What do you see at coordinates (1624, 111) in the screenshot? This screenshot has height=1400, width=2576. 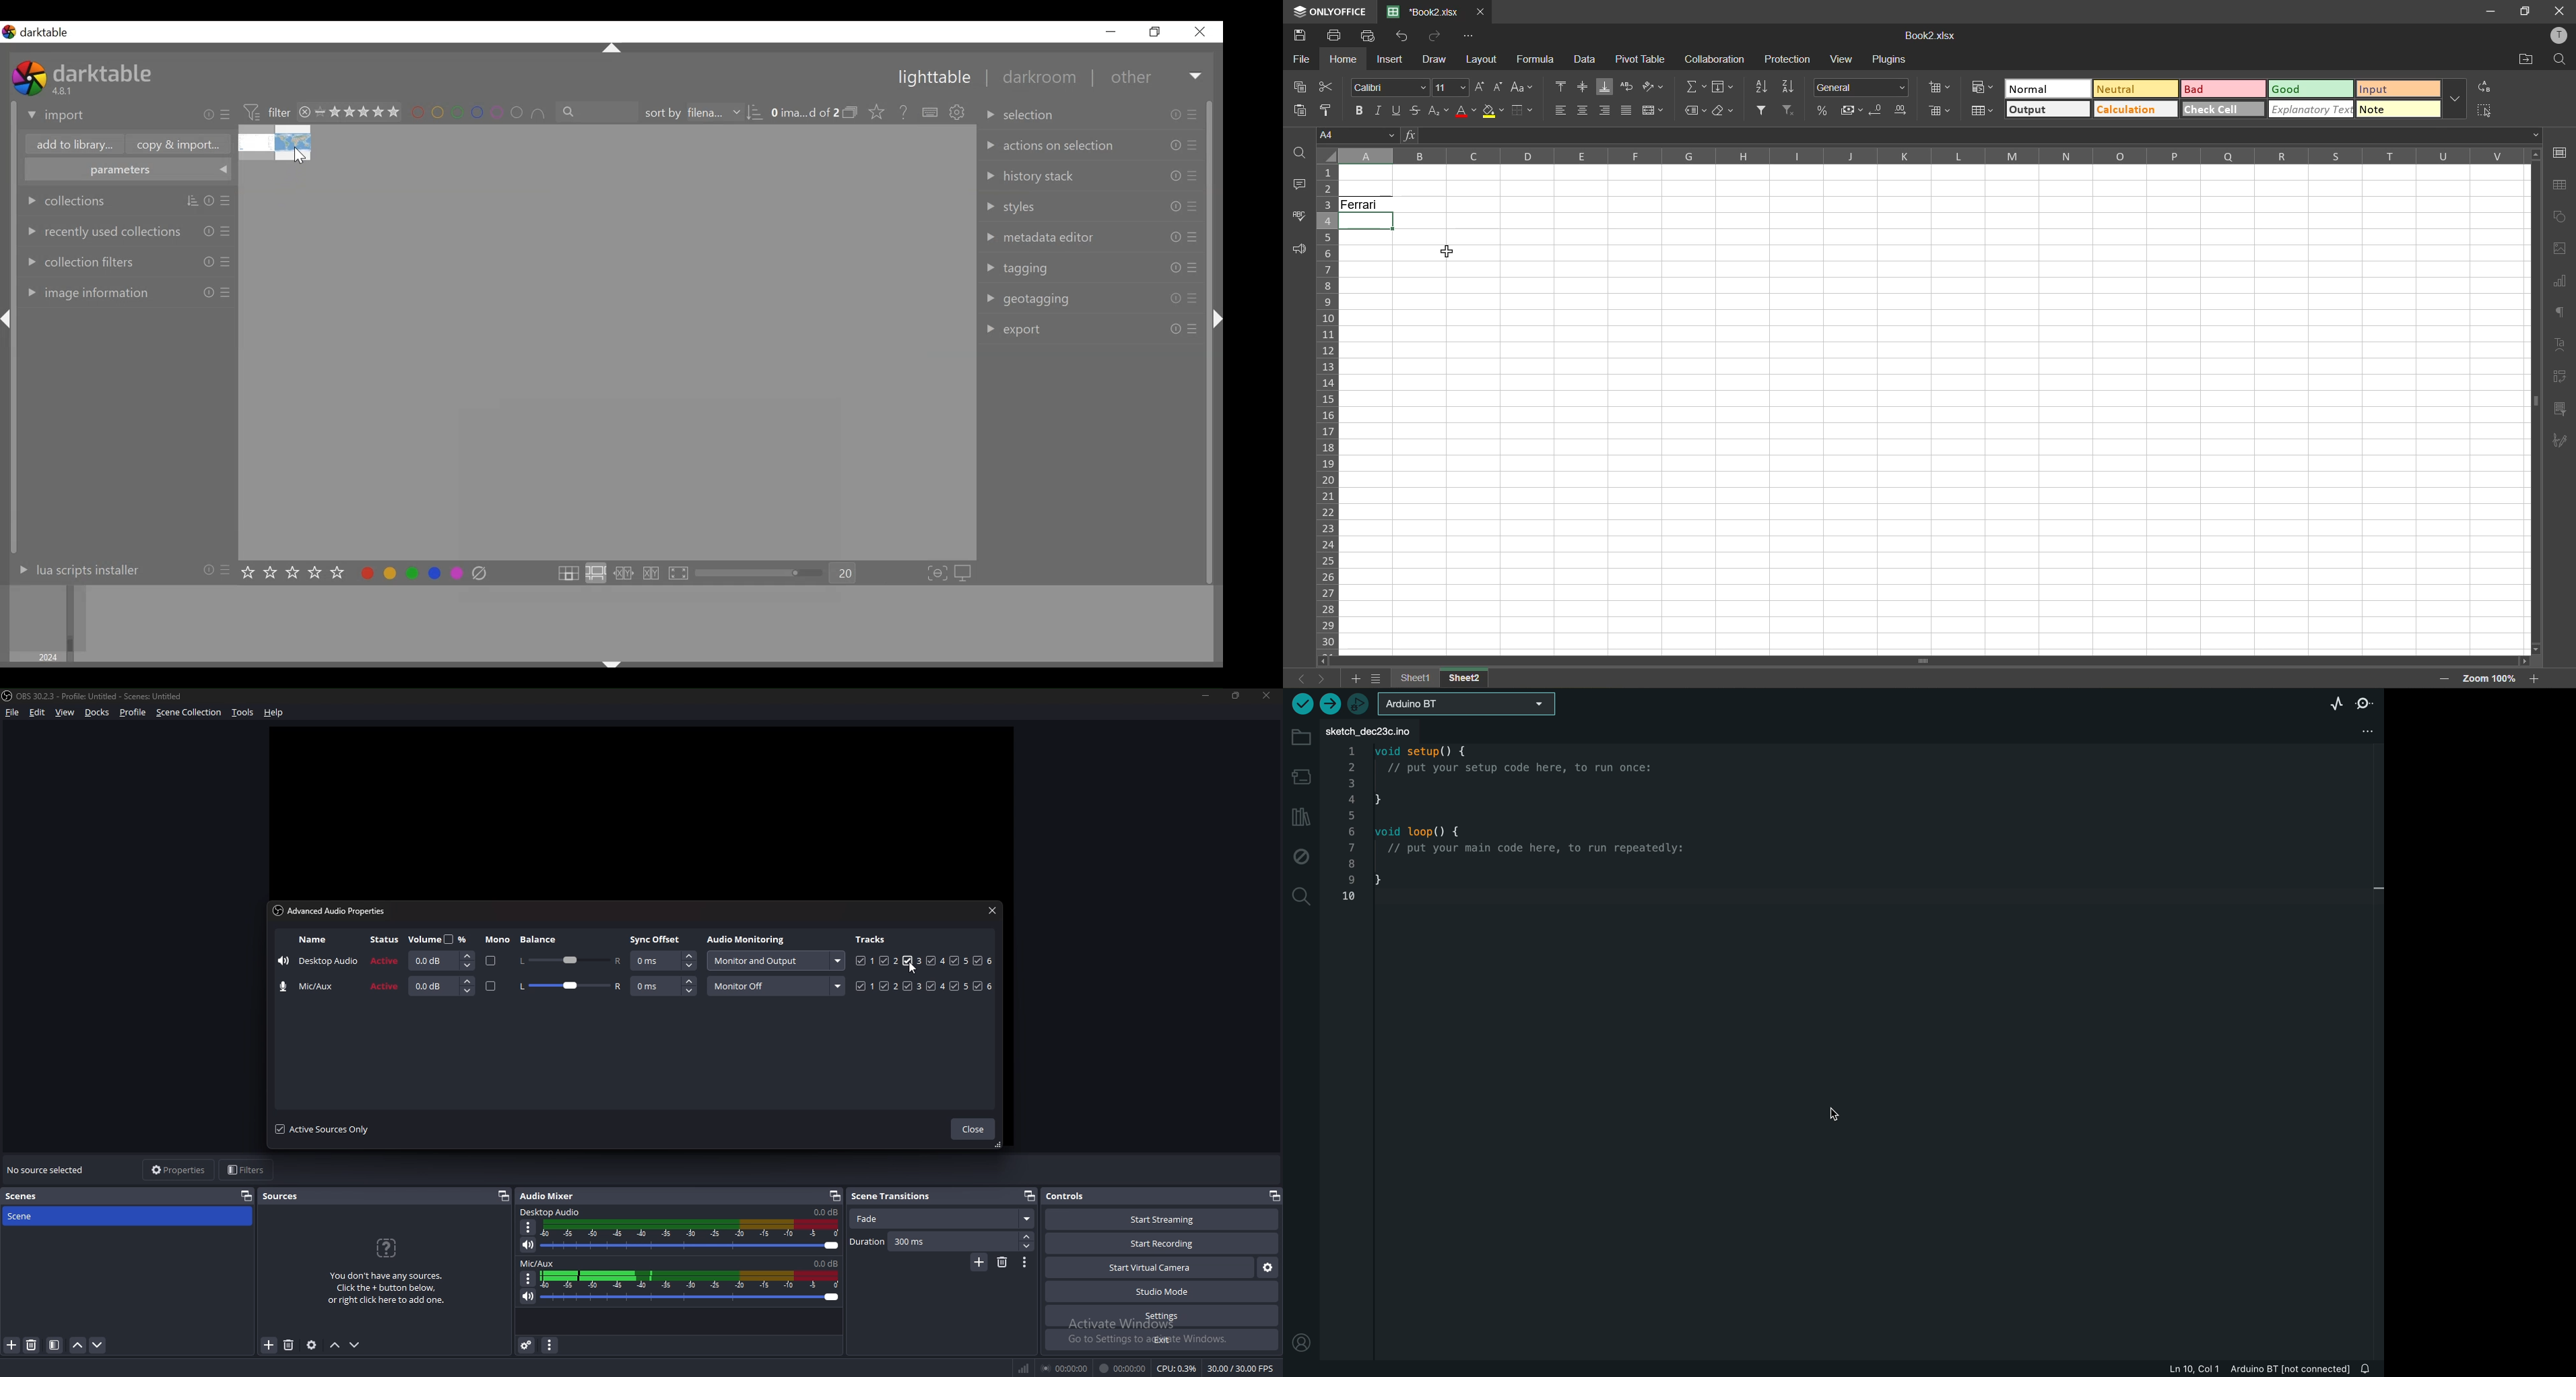 I see `justified` at bounding box center [1624, 111].